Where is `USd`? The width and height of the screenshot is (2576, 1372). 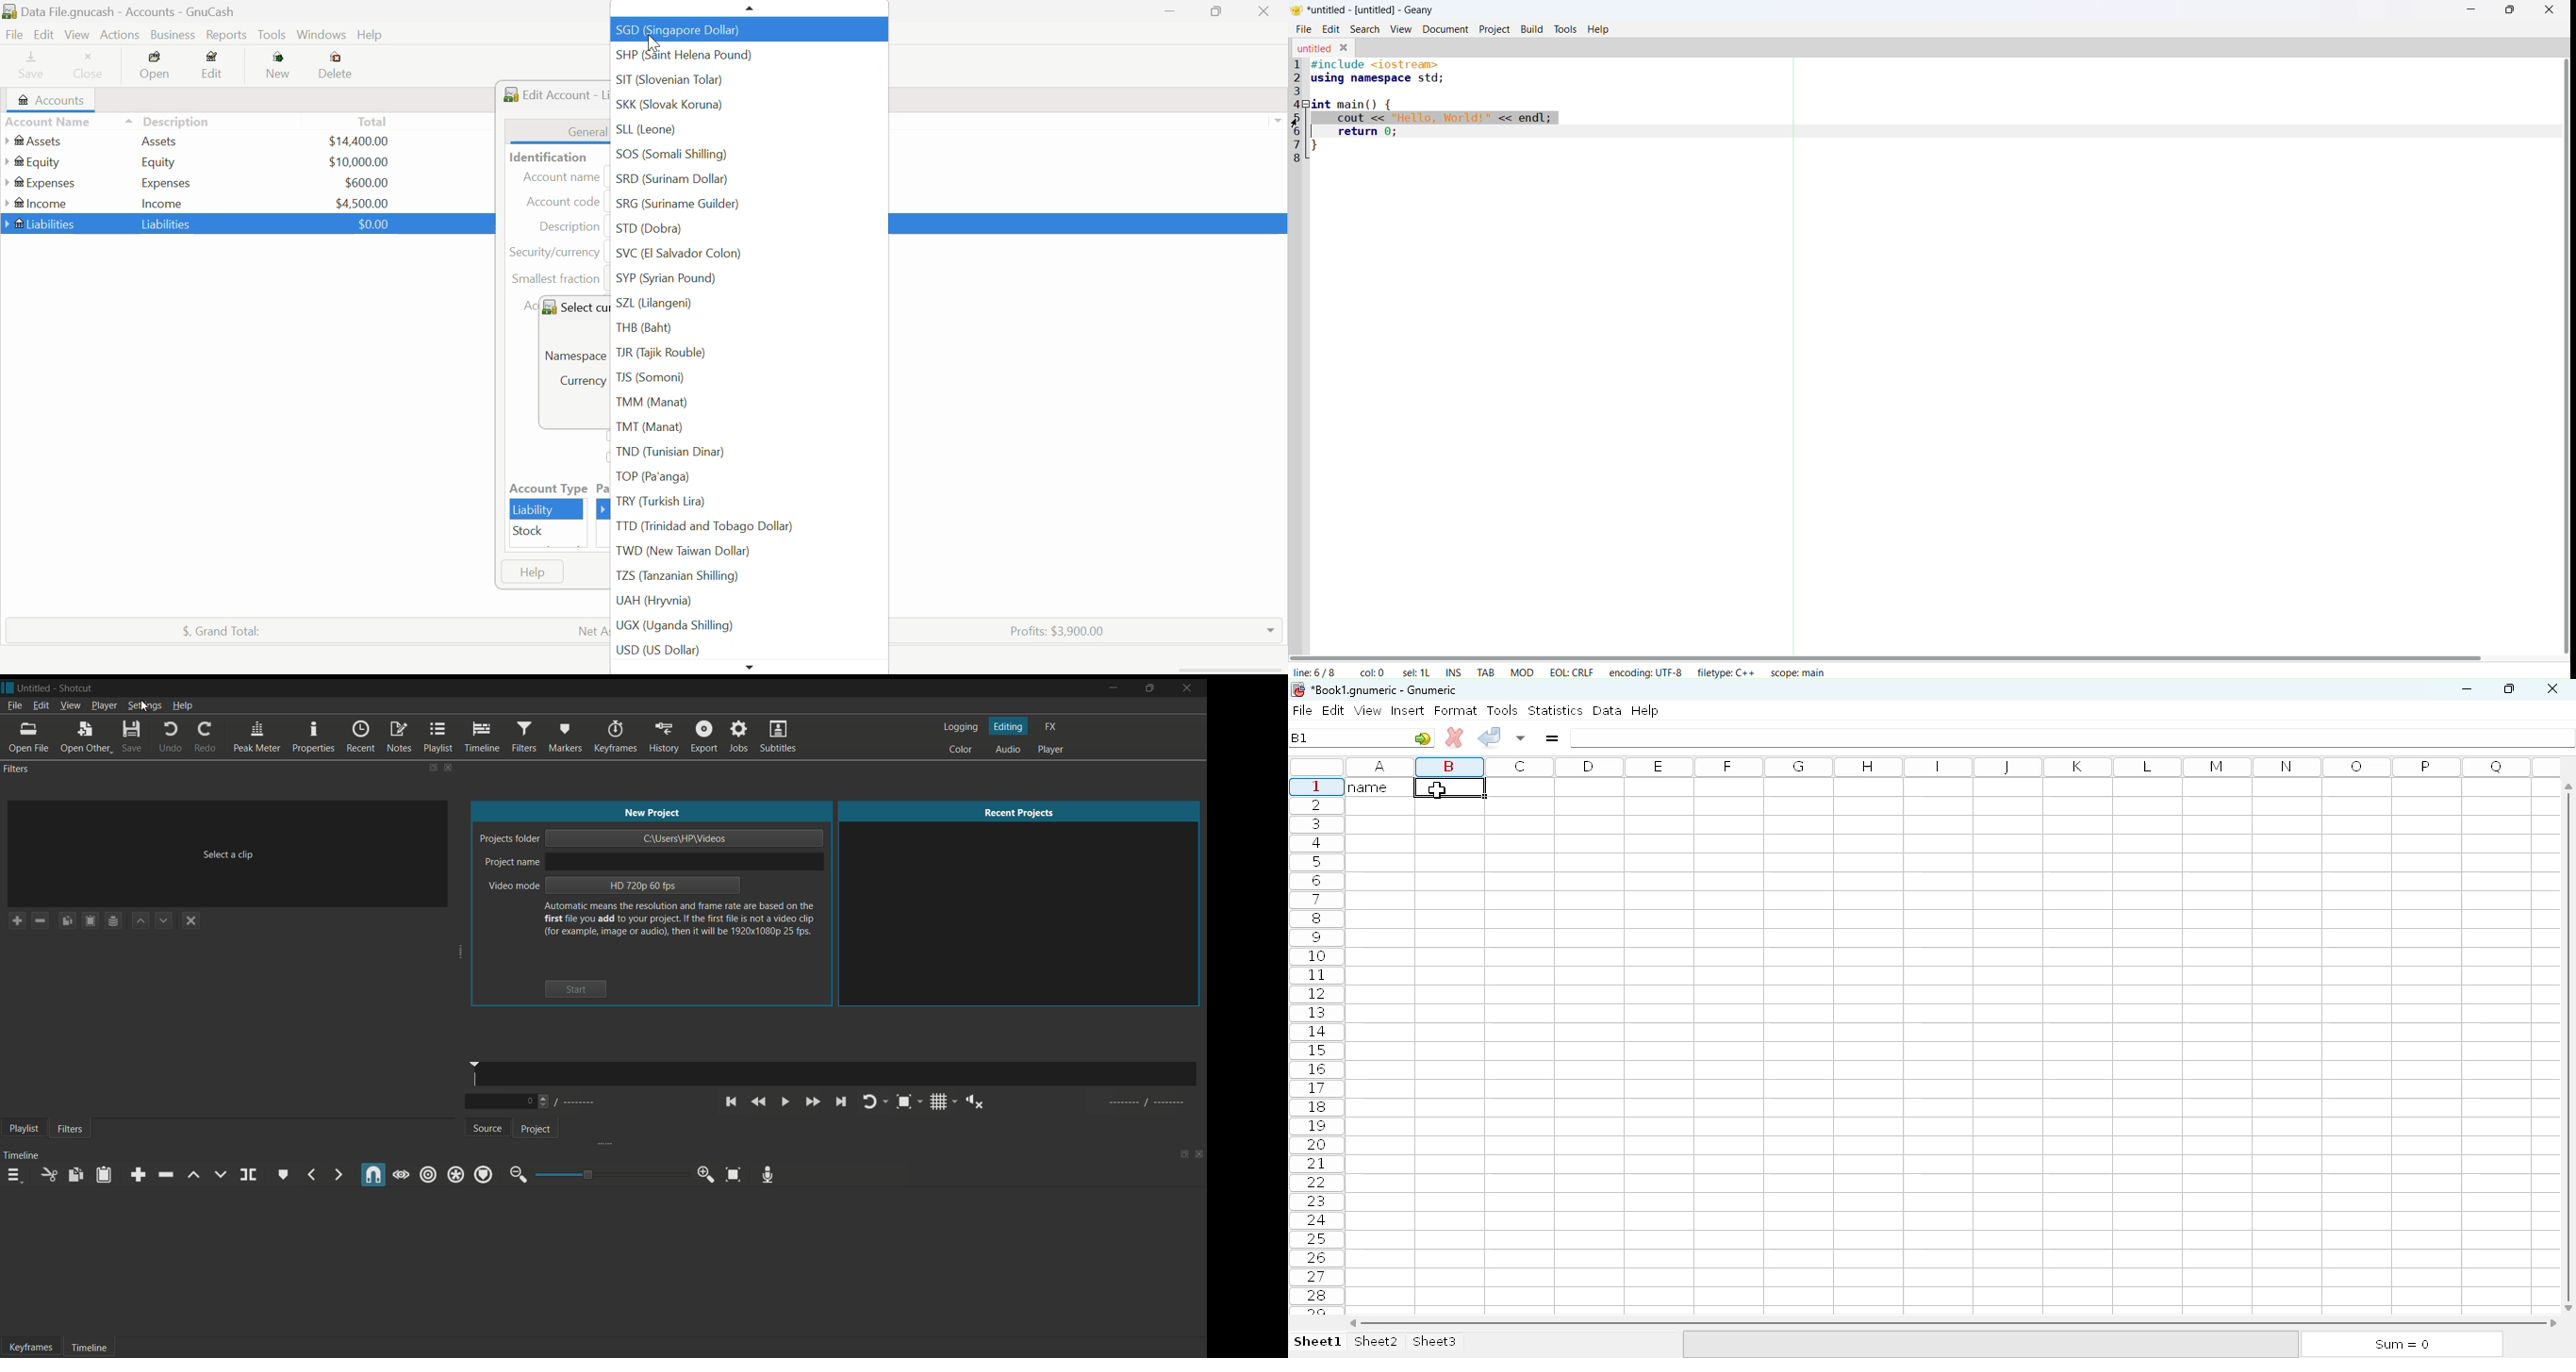 USd is located at coordinates (358, 140).